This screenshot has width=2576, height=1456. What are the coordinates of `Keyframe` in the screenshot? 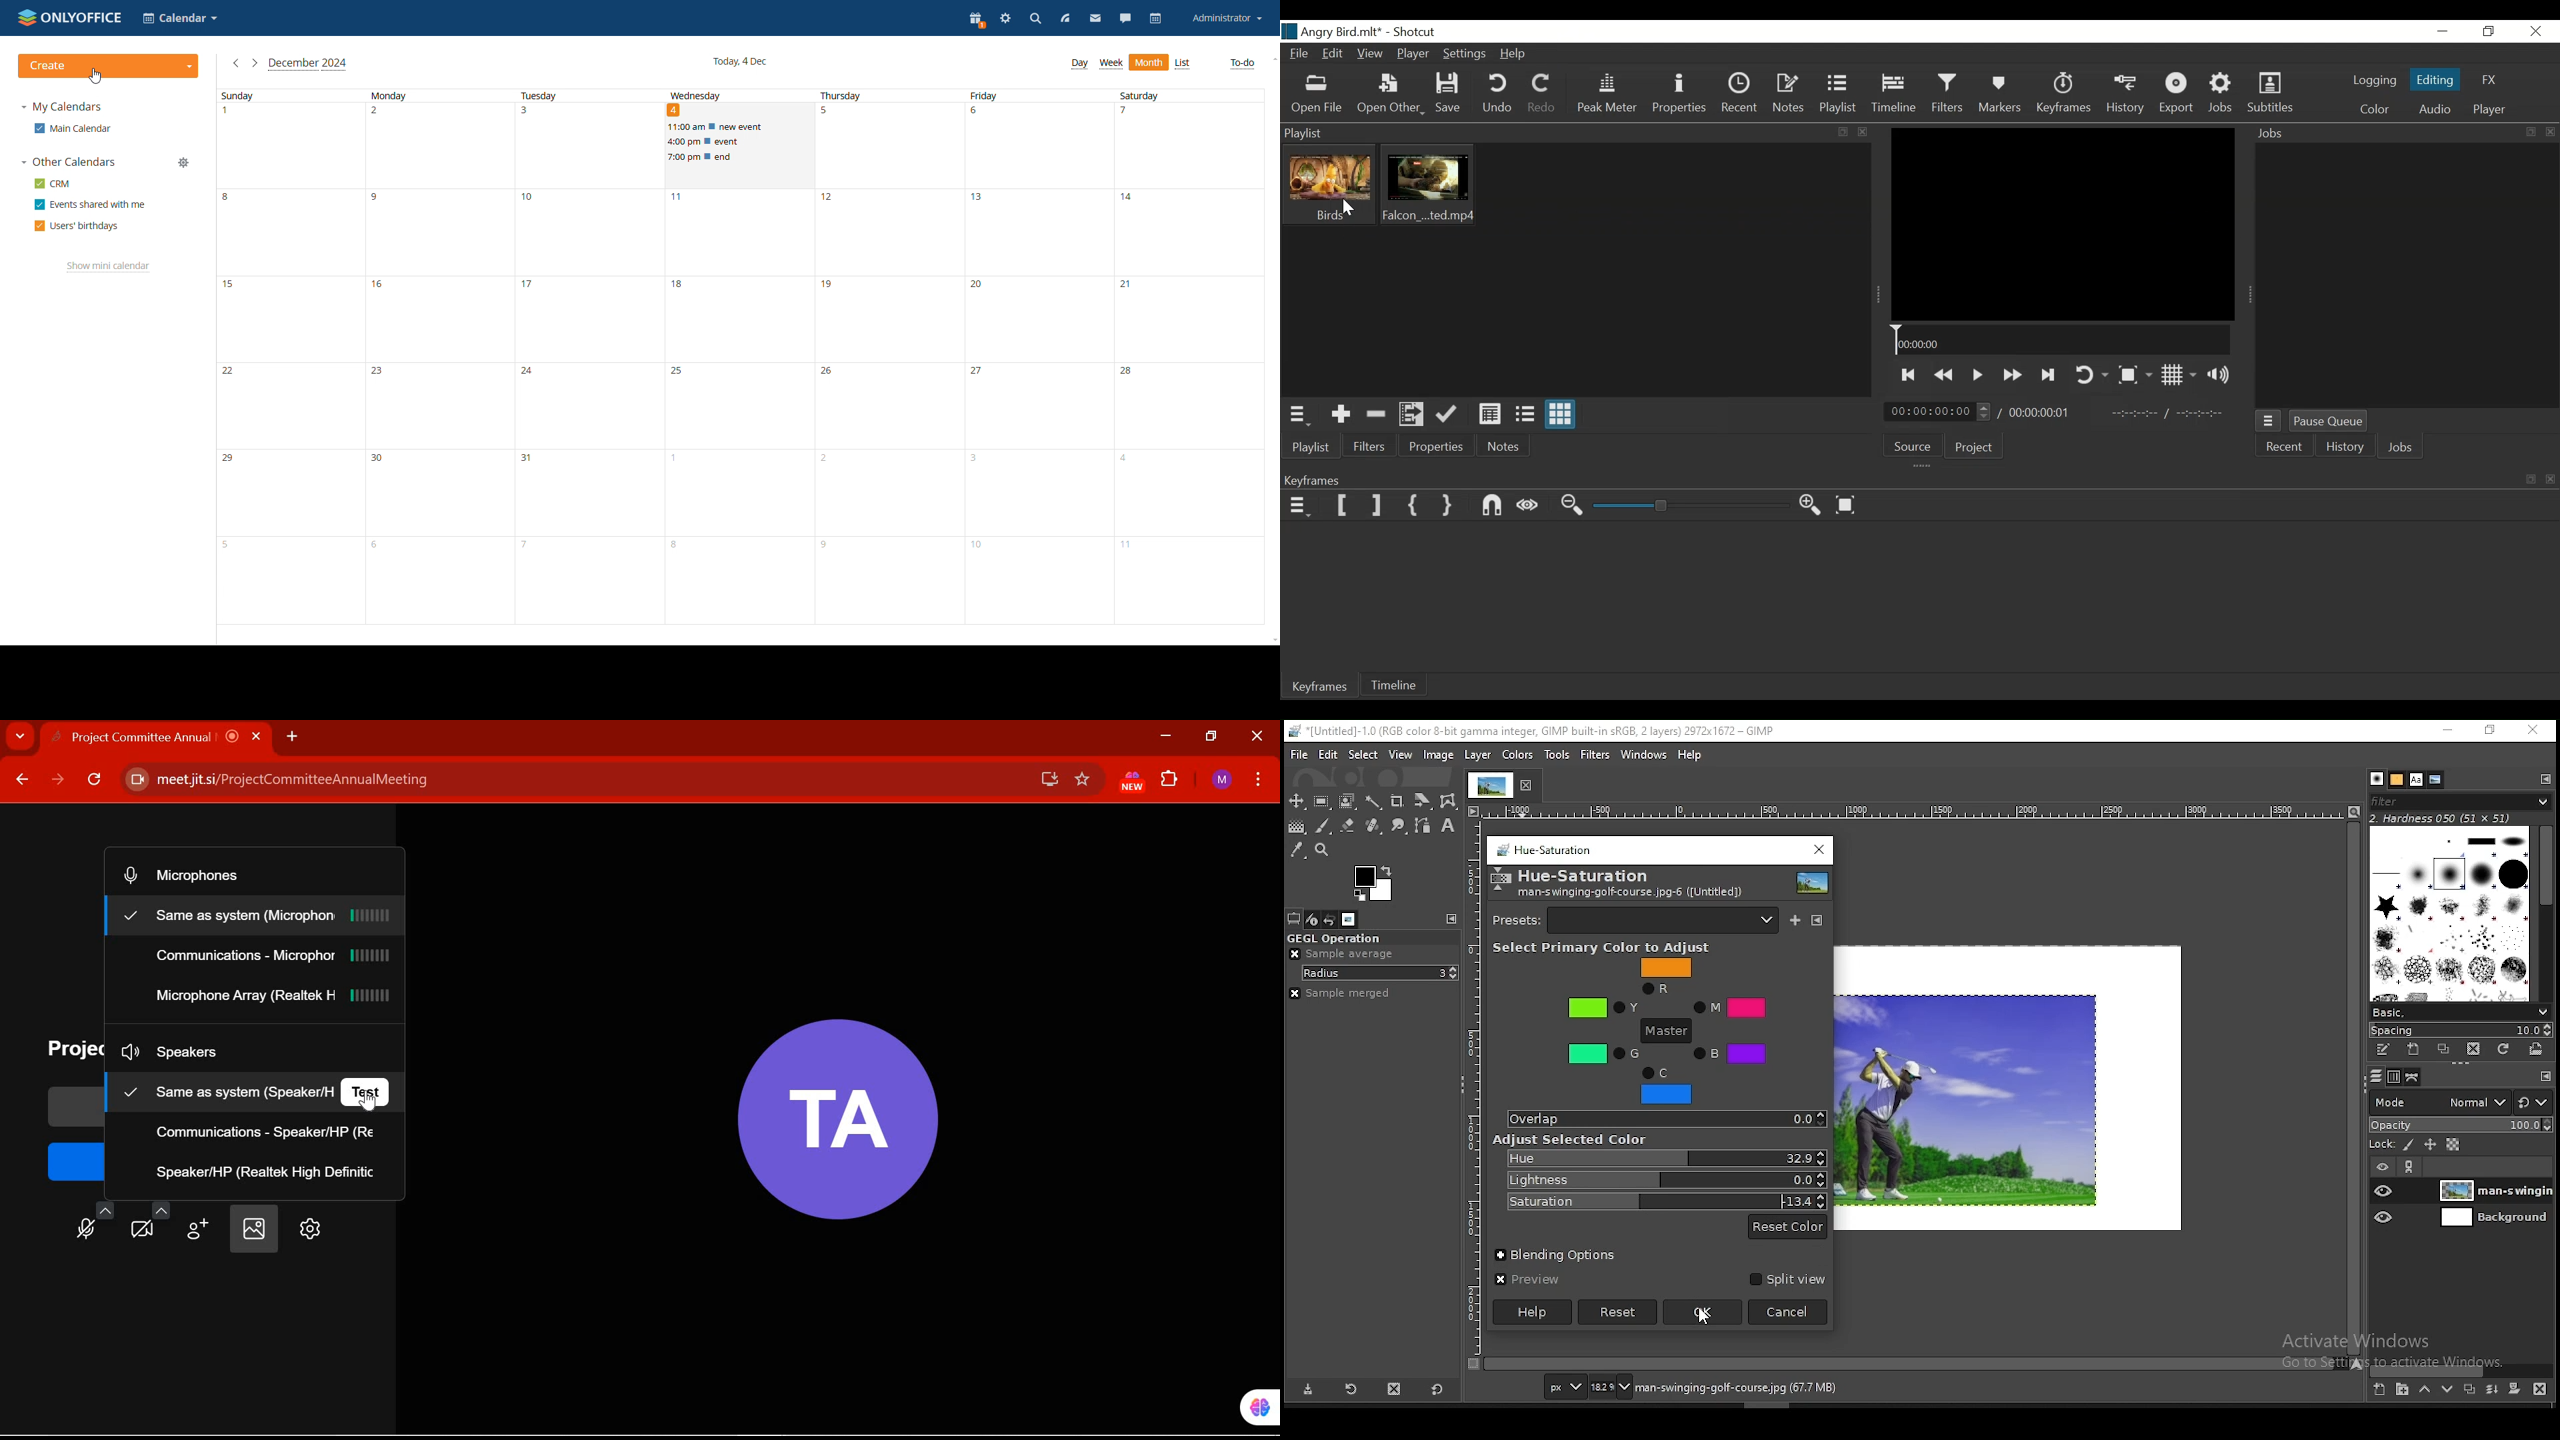 It's located at (1323, 689).